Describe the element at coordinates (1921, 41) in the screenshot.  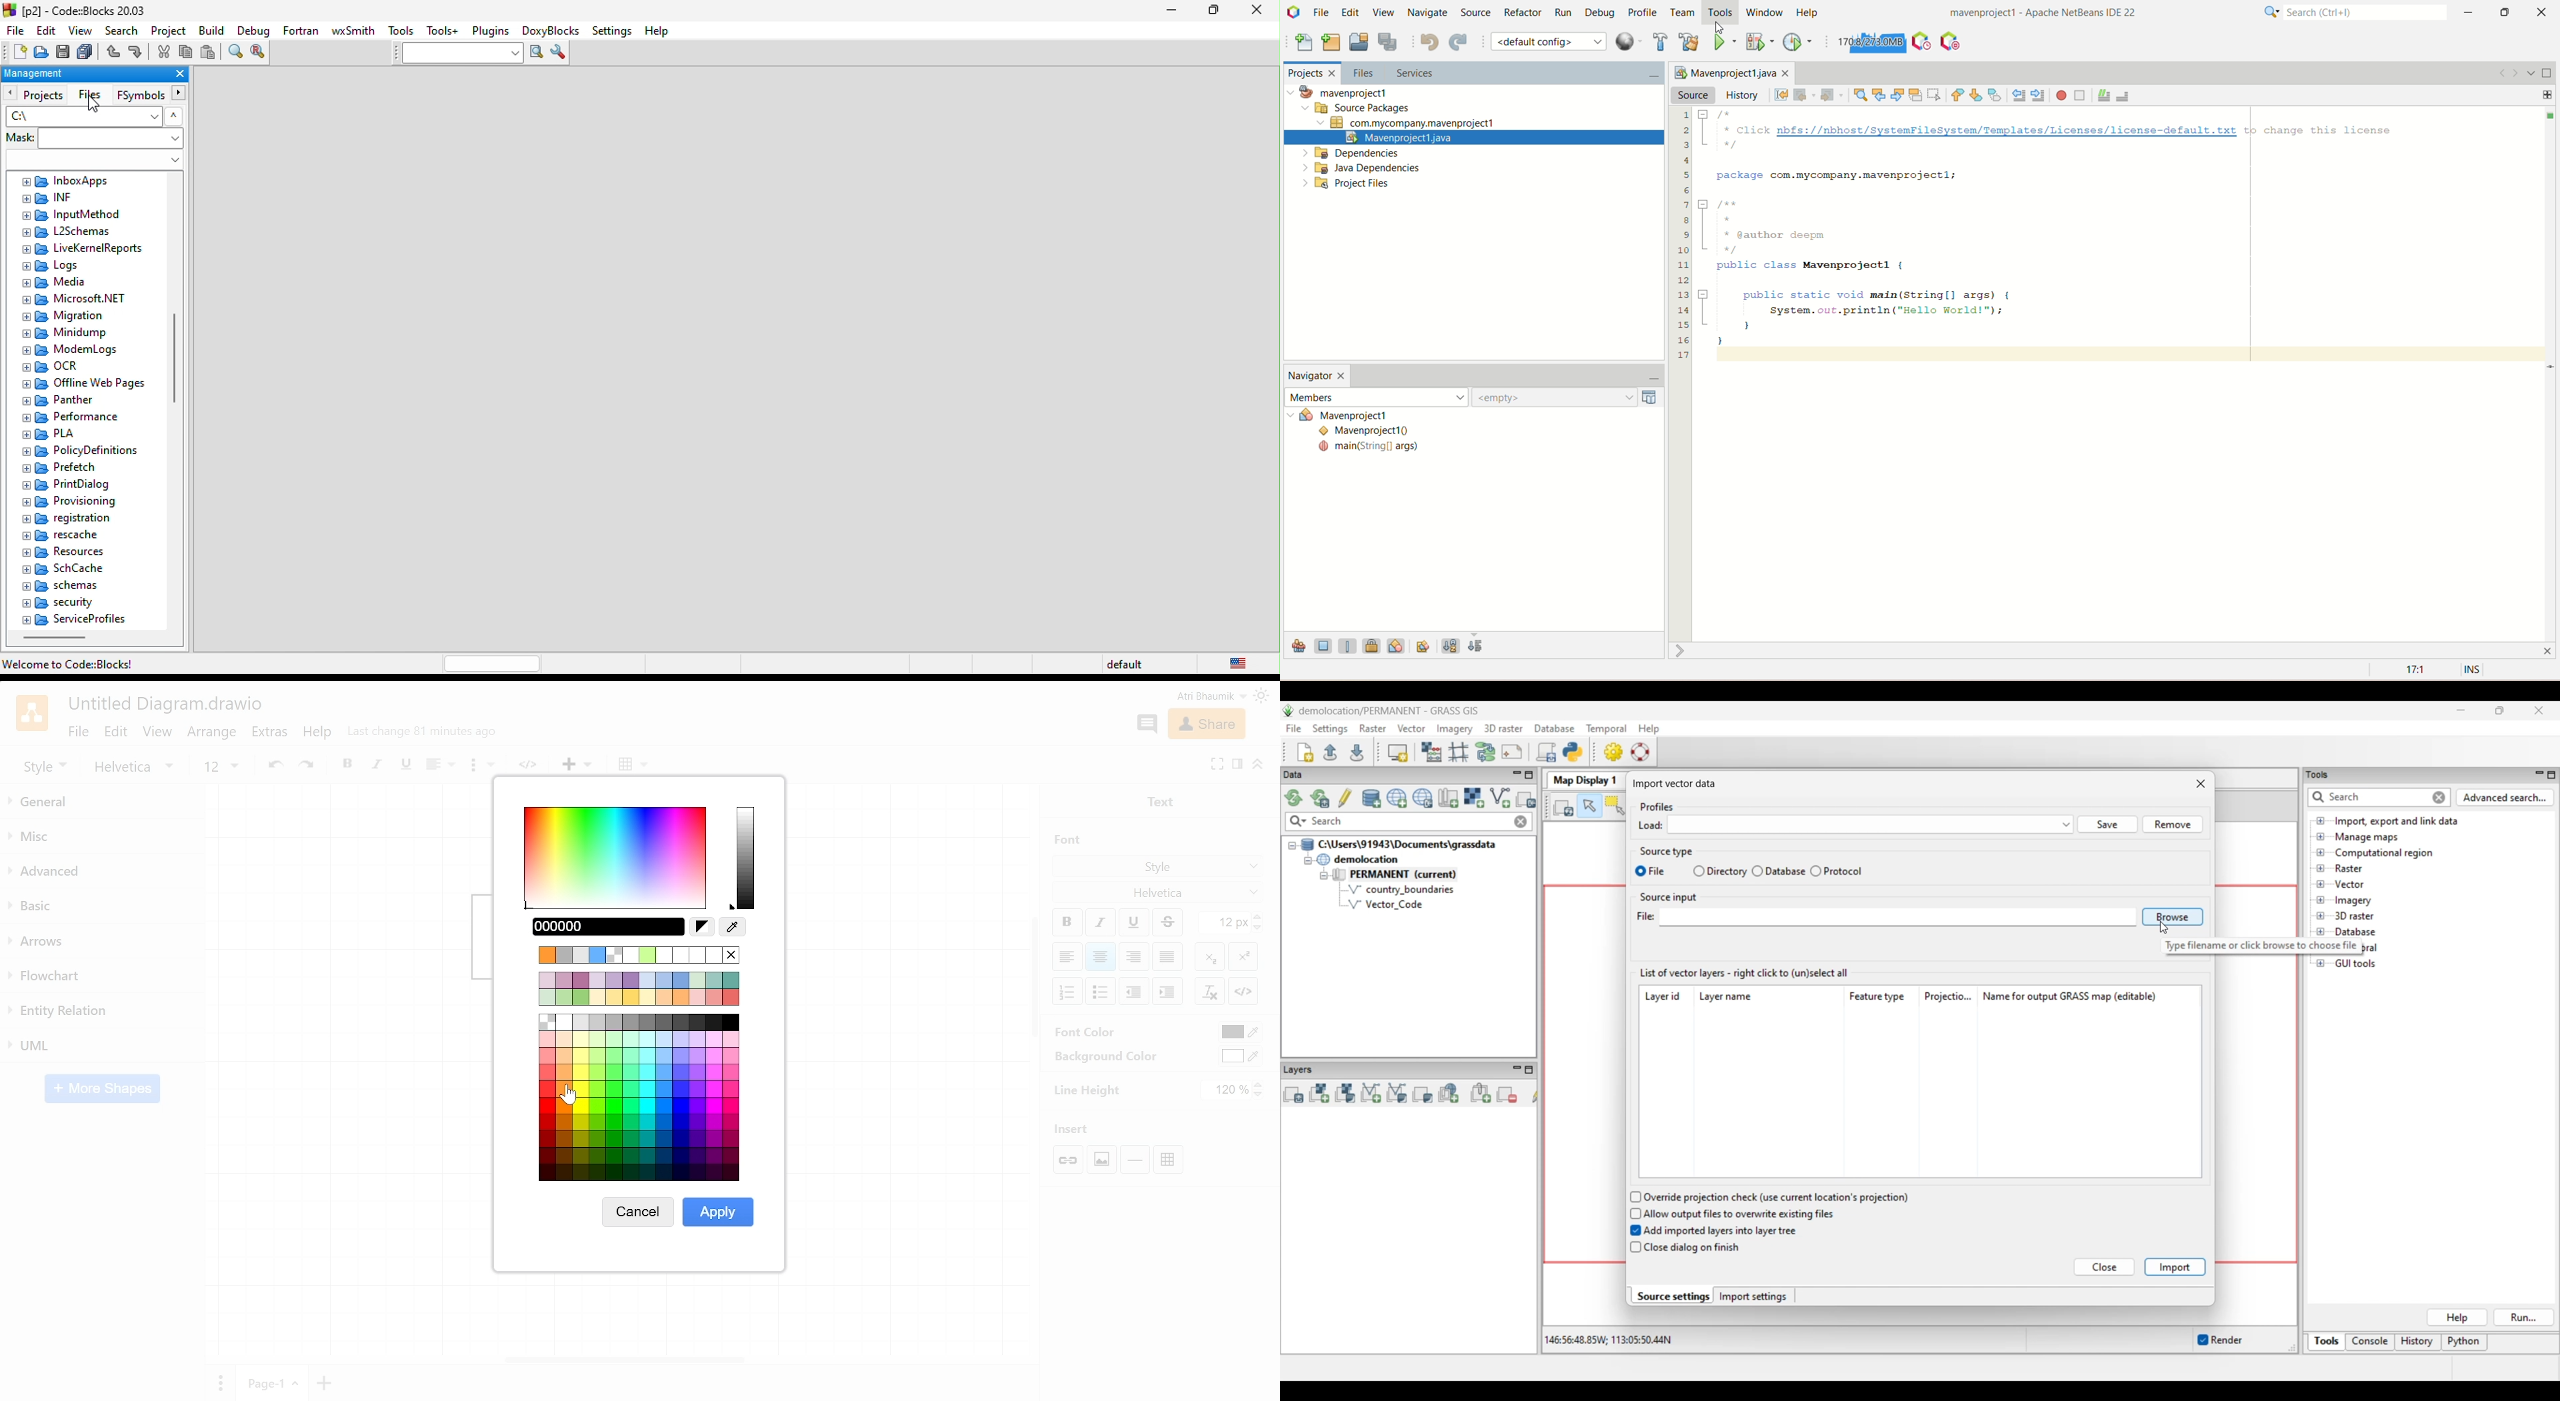
I see `profile IDE` at that location.